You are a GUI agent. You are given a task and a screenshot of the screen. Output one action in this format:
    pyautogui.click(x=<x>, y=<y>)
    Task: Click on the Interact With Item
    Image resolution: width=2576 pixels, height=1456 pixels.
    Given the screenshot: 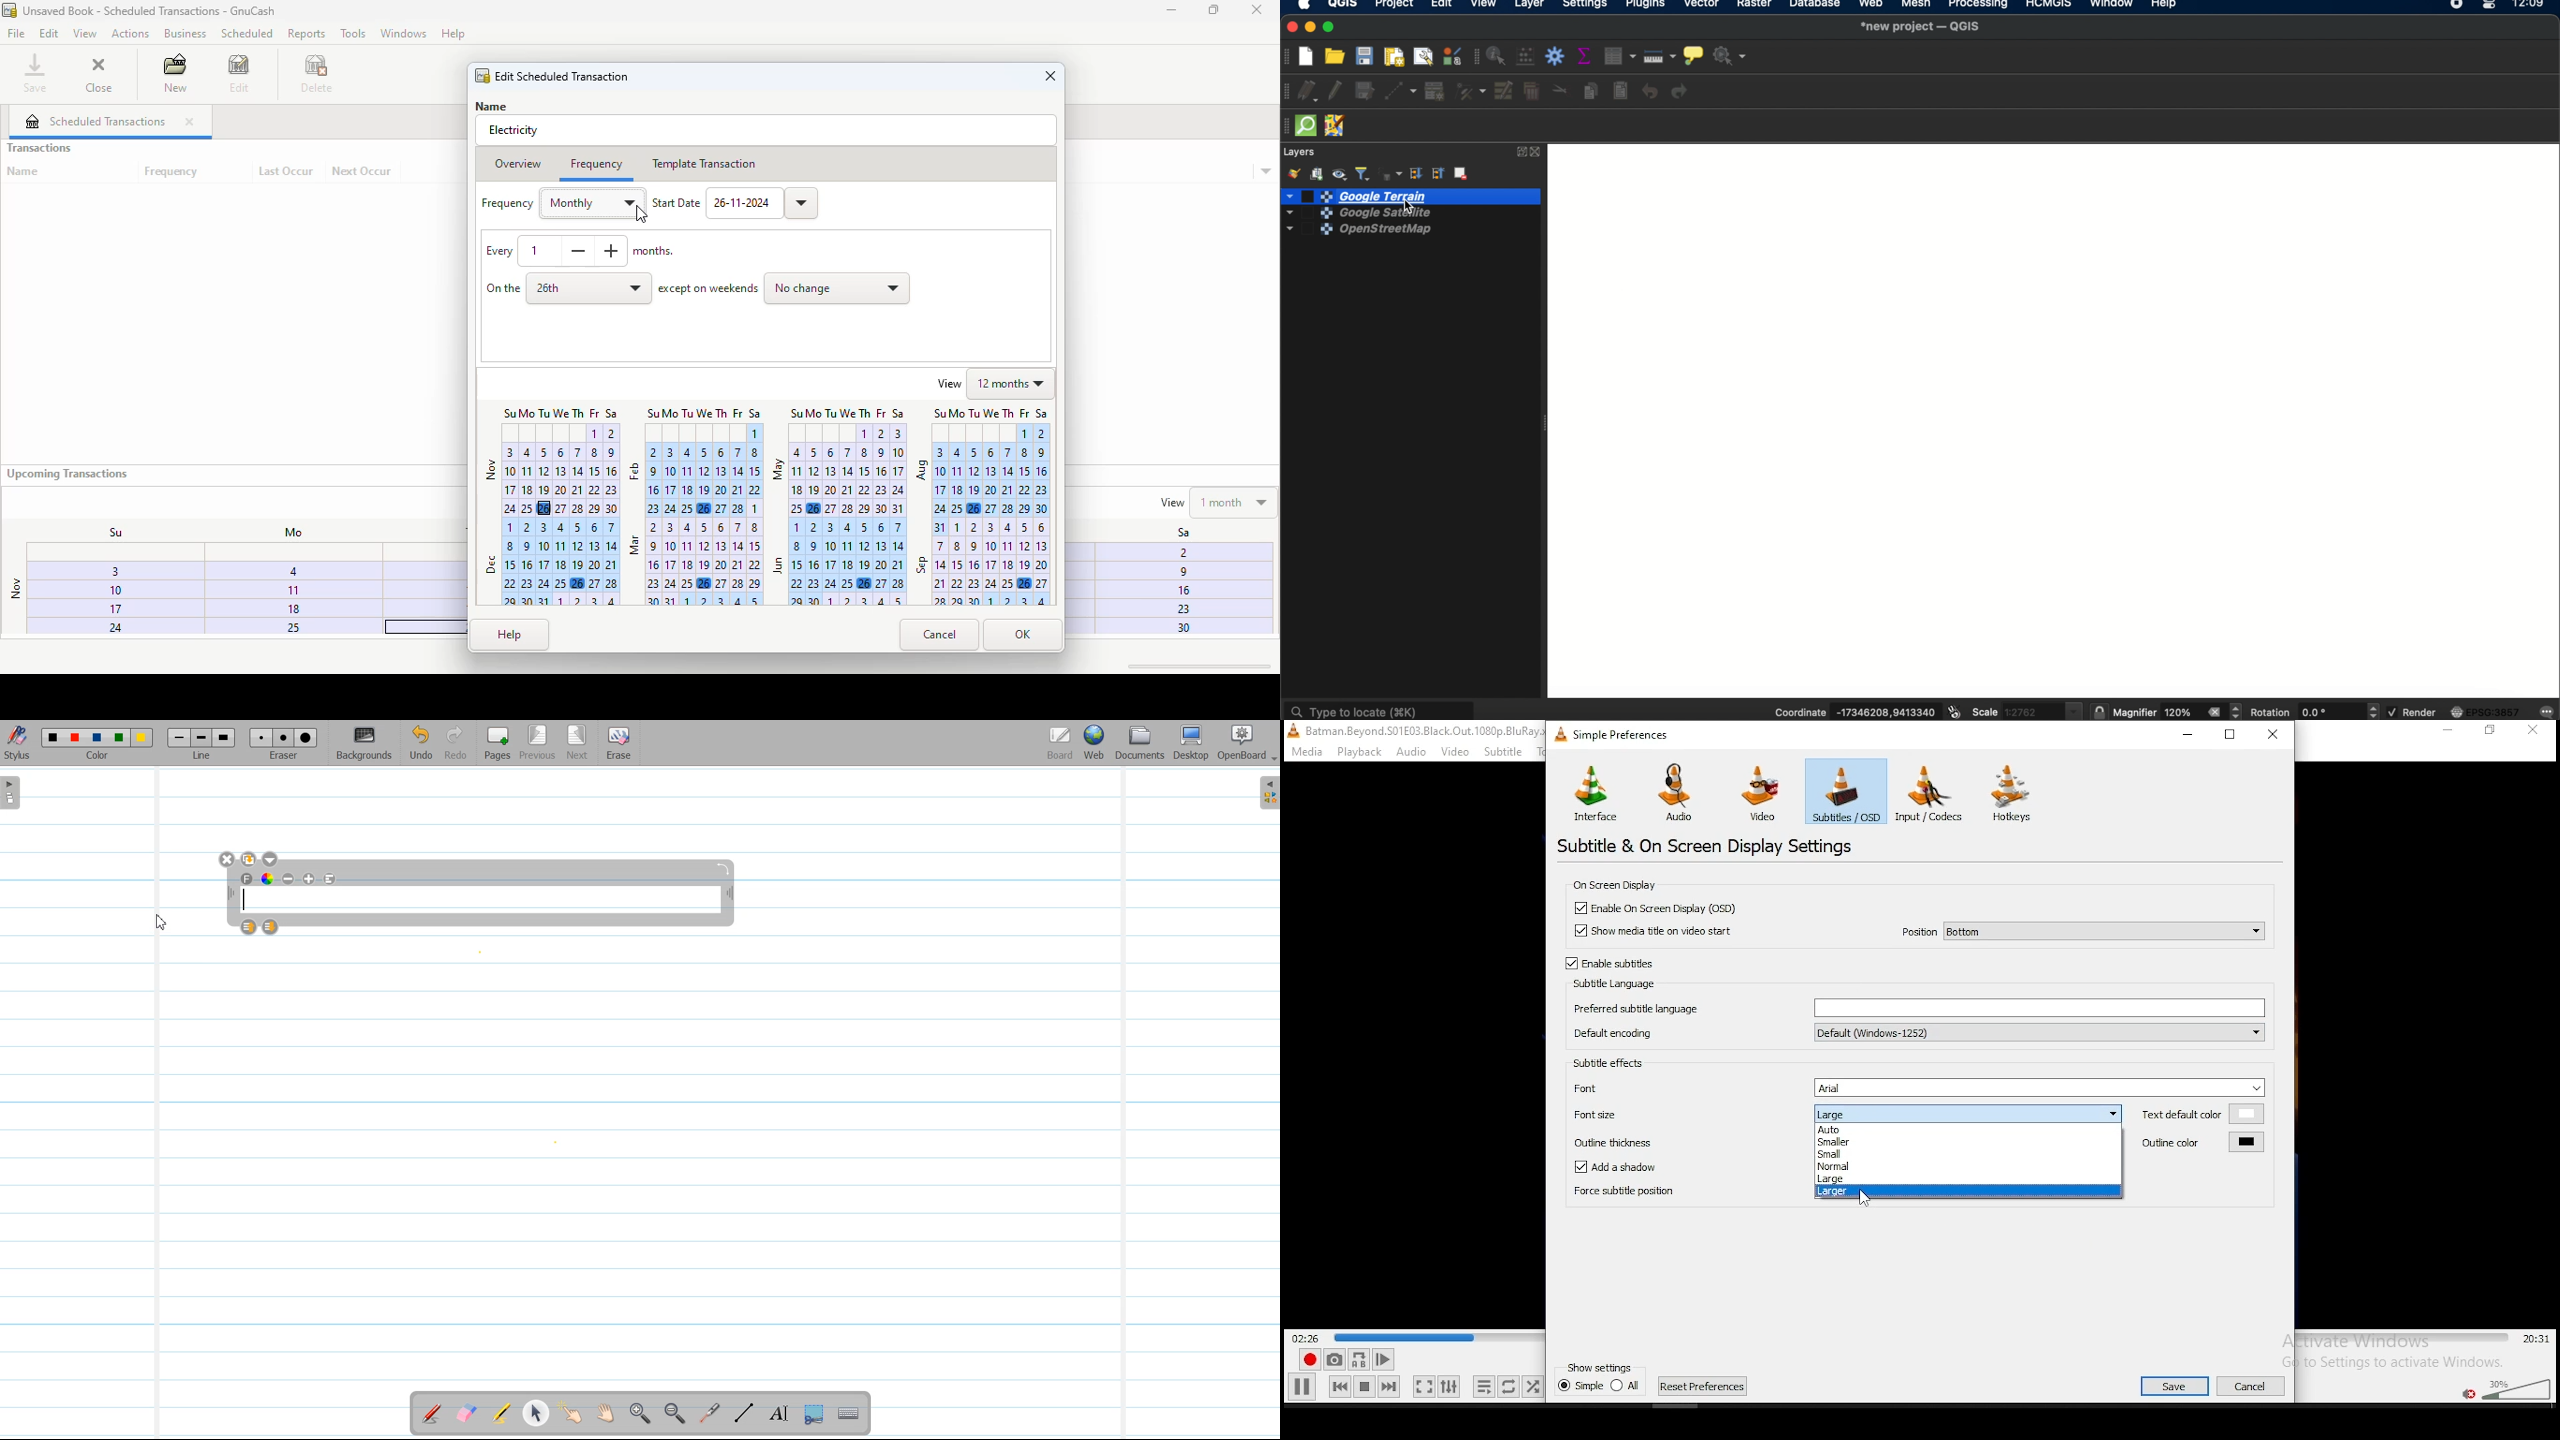 What is the action you would take?
    pyautogui.click(x=571, y=1415)
    